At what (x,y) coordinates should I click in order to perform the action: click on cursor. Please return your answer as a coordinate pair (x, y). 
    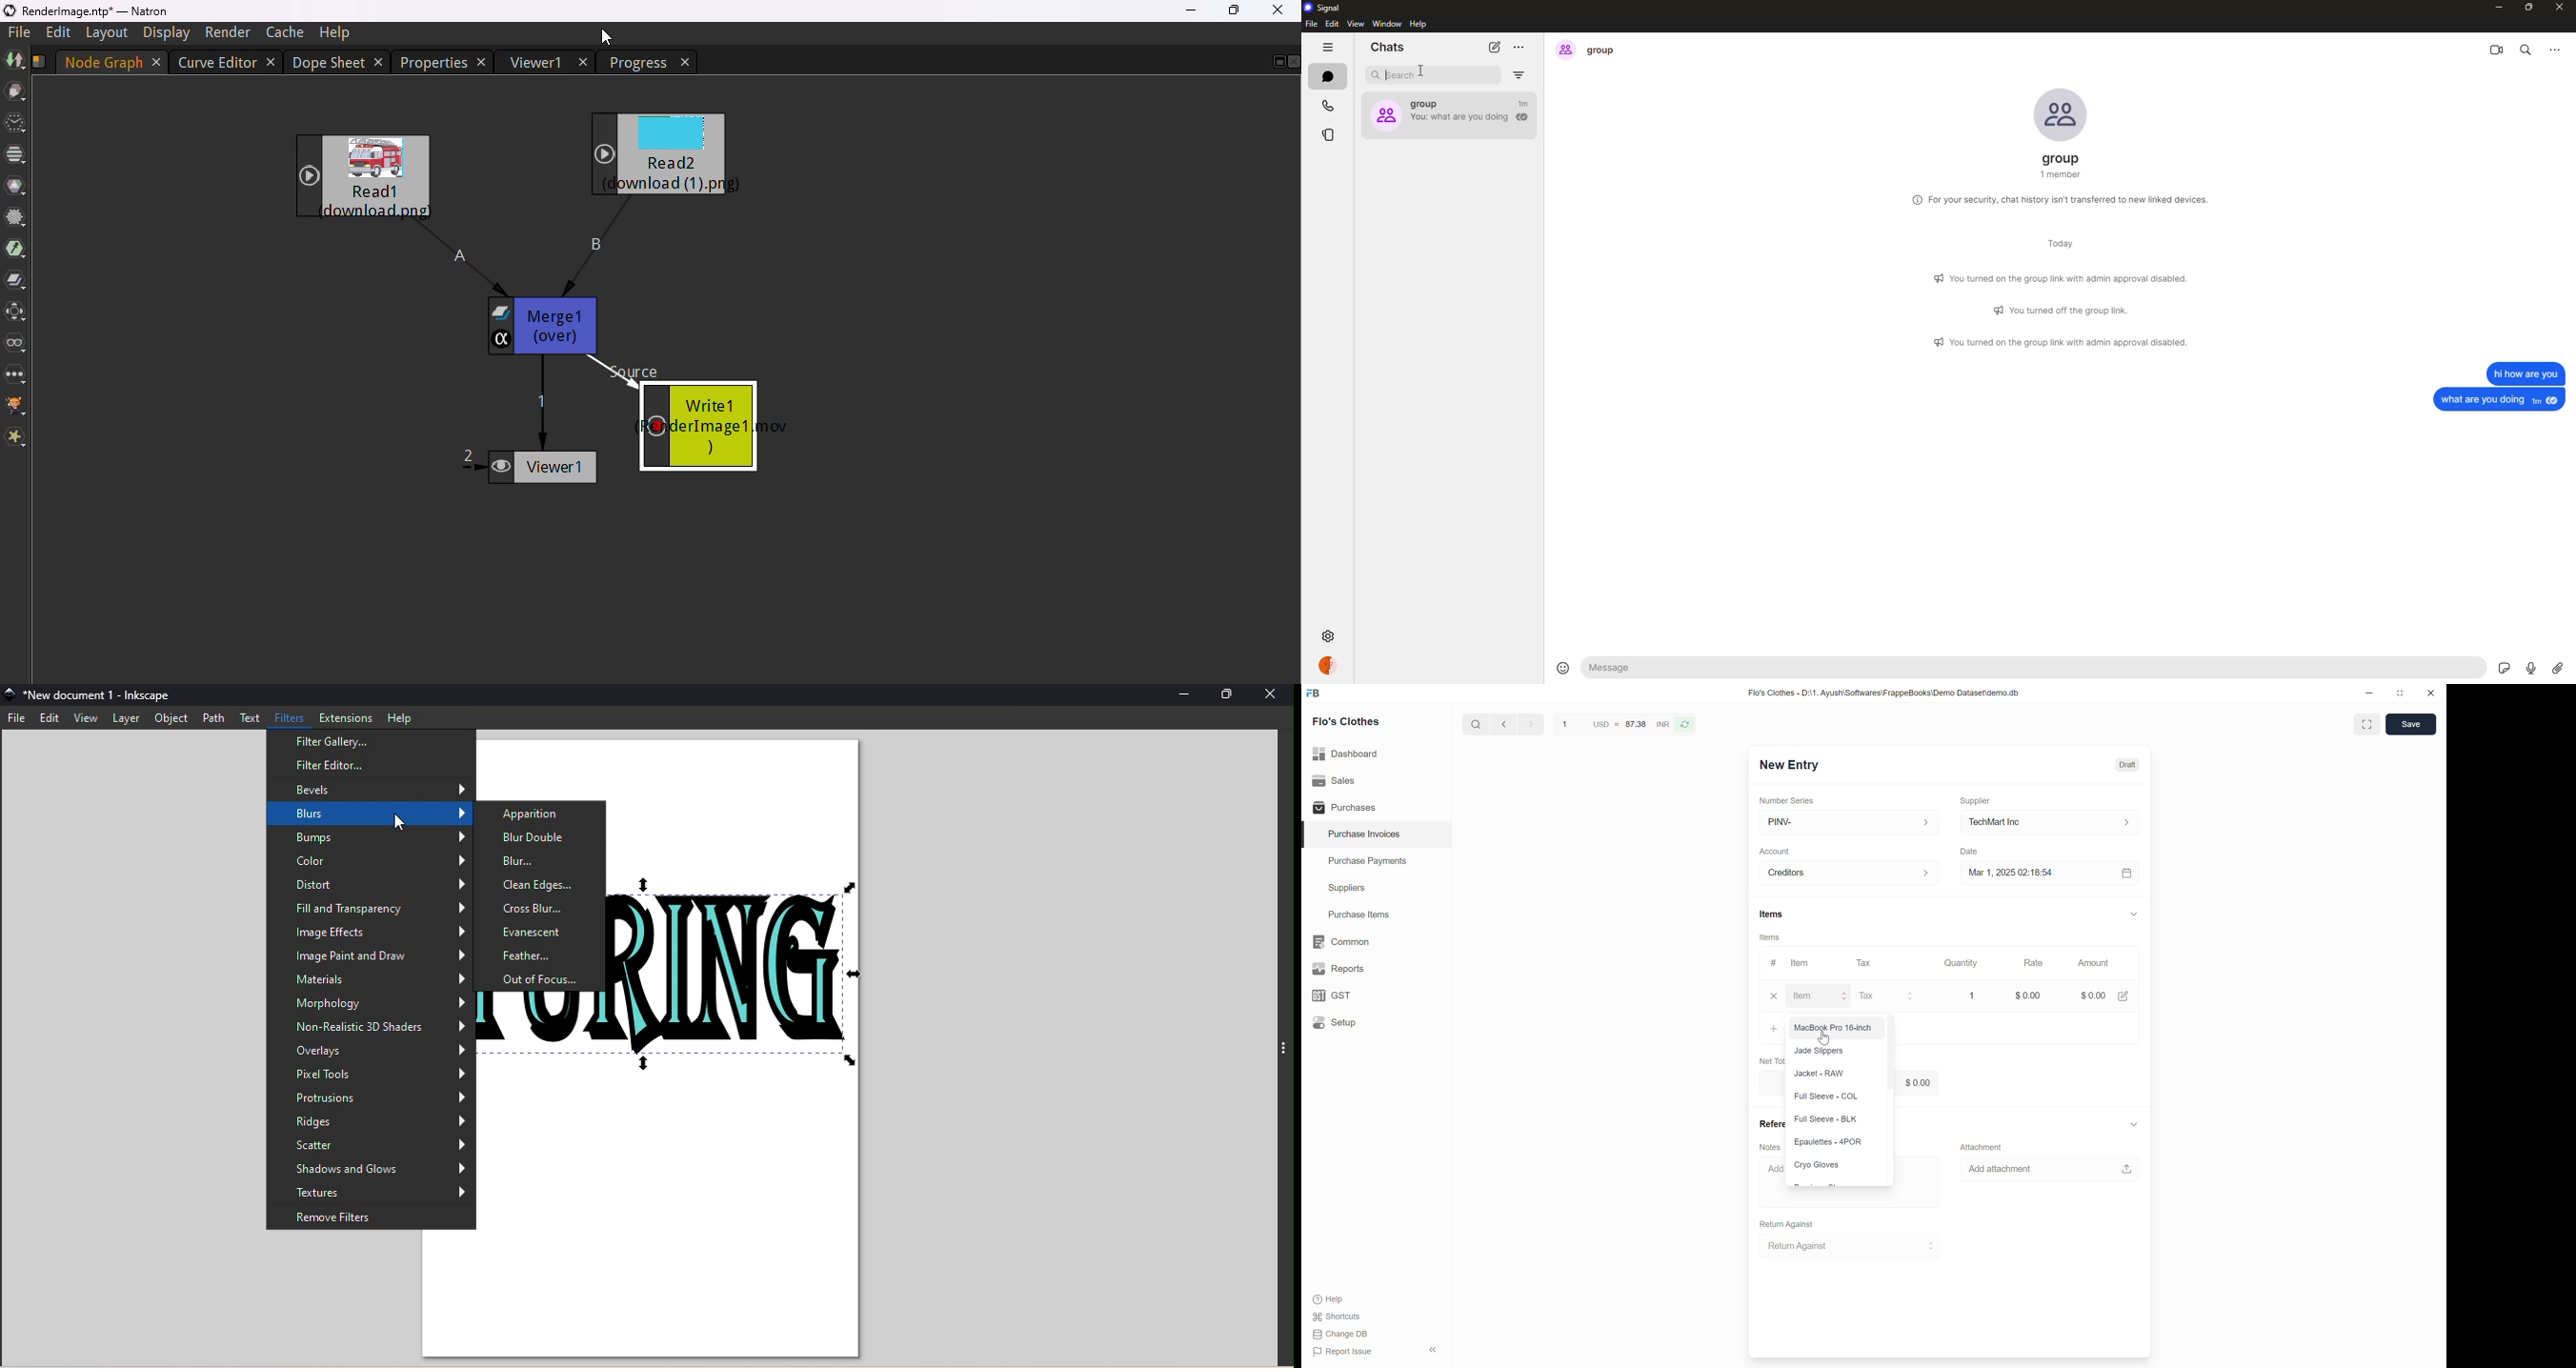
    Looking at the image, I should click on (1828, 1038).